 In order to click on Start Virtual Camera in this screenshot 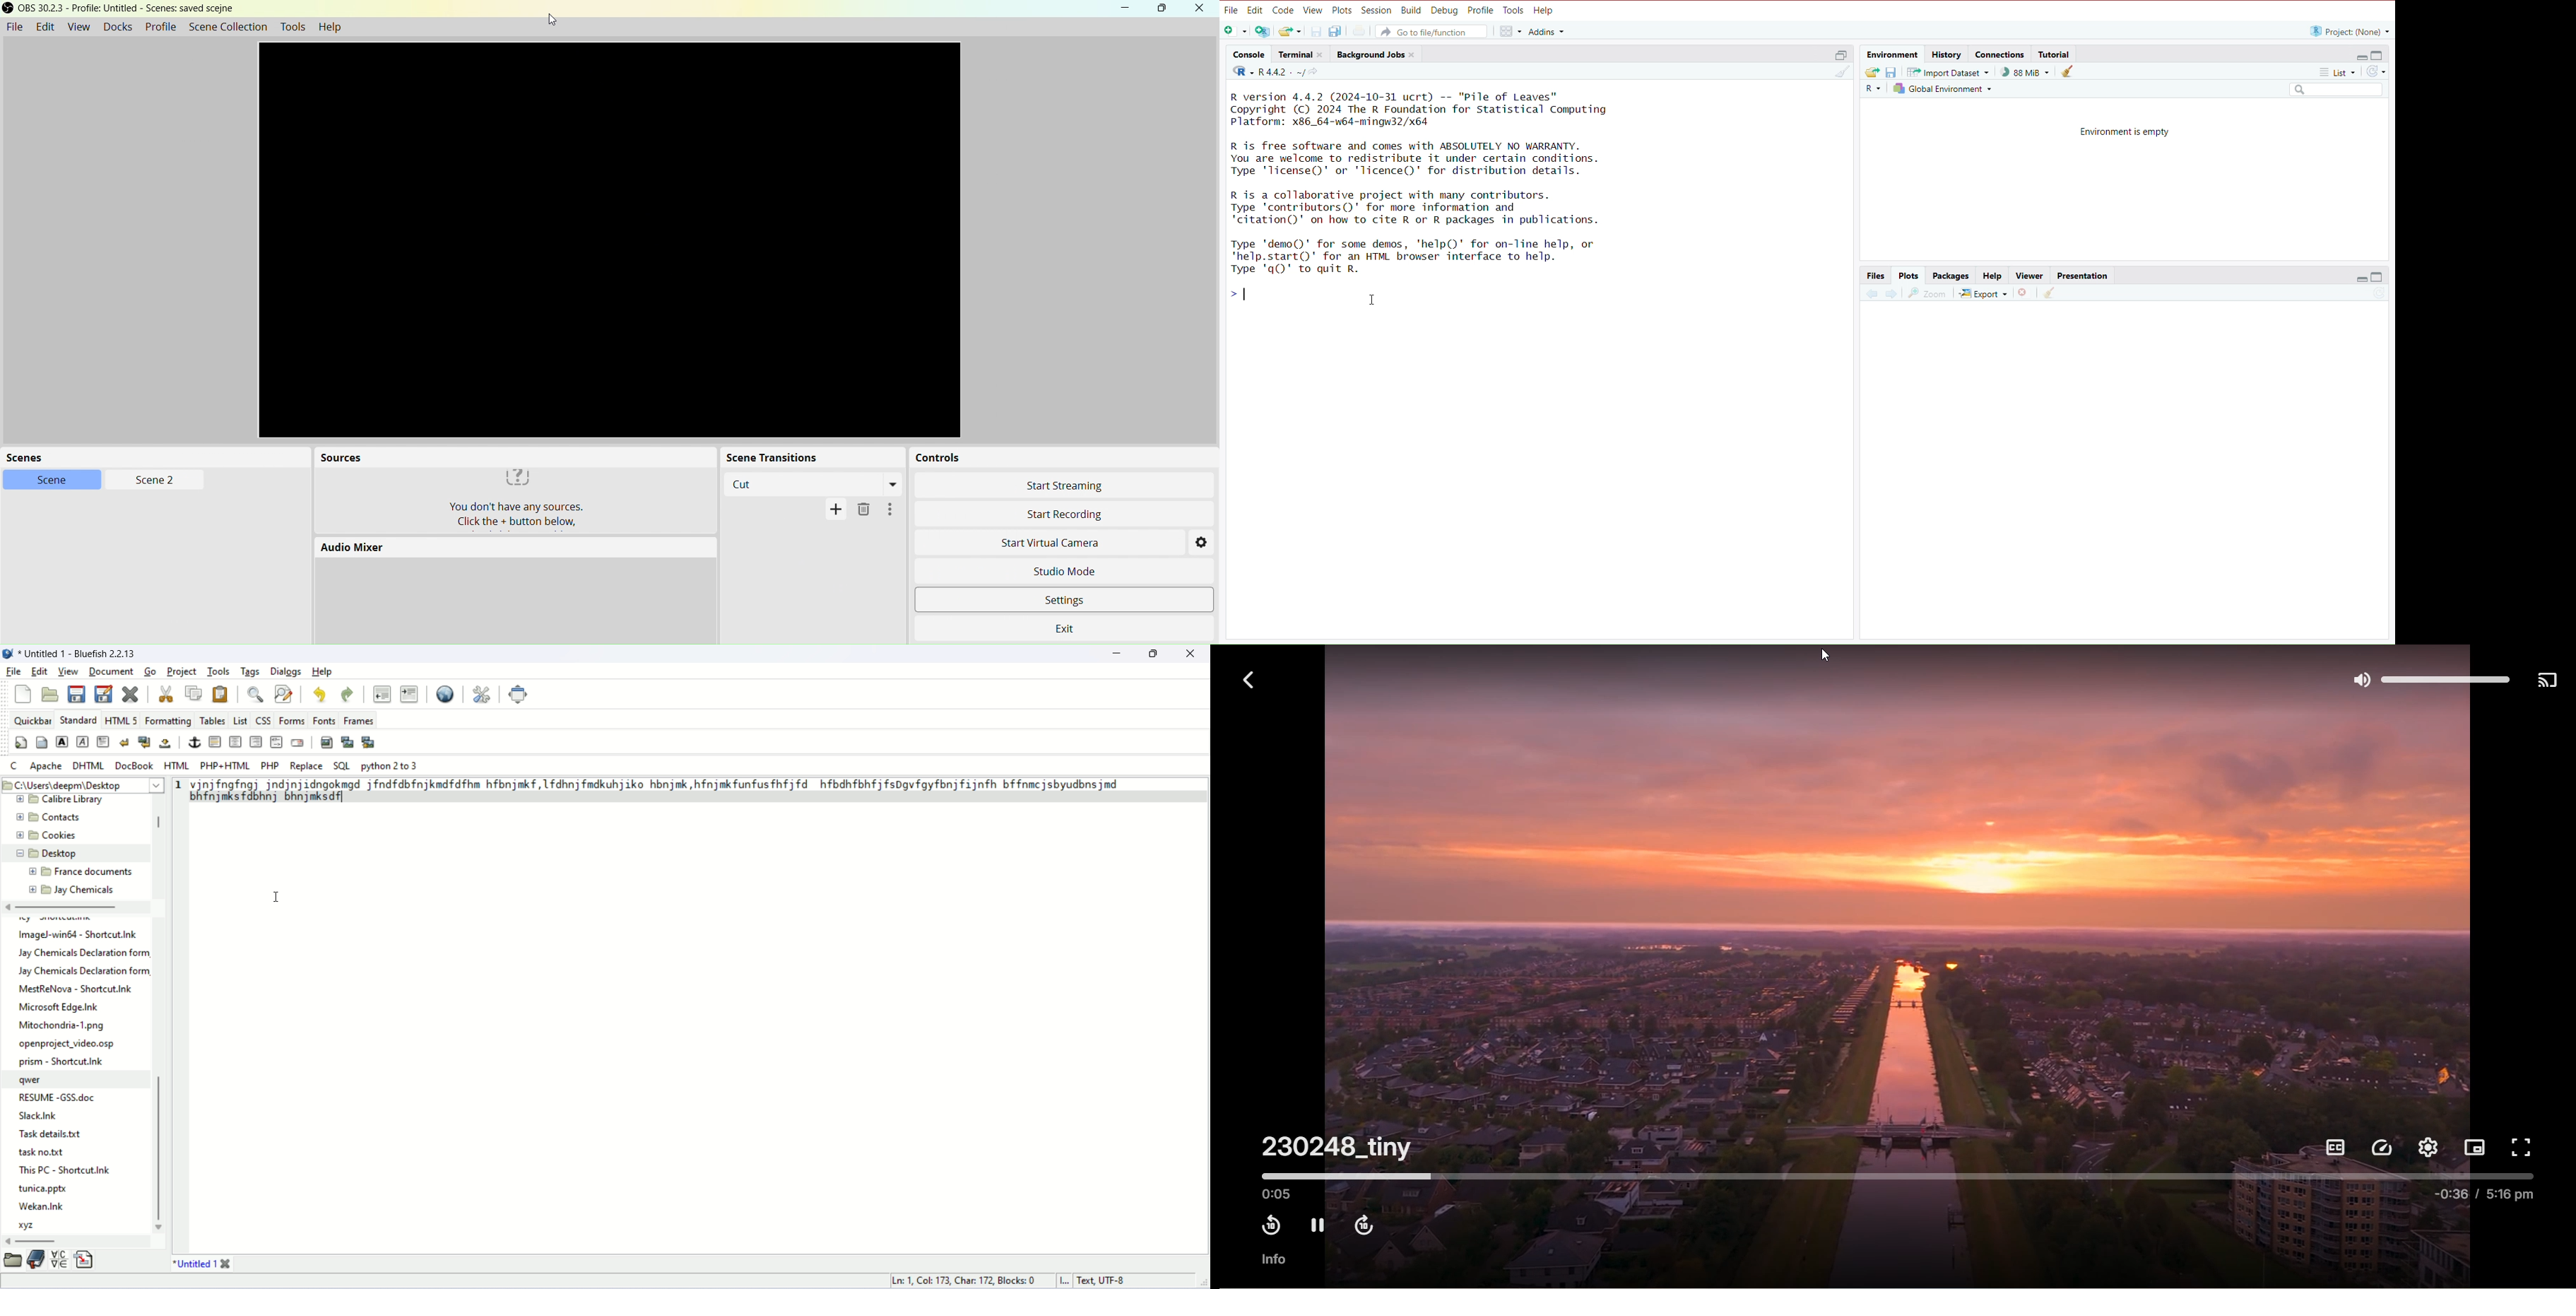, I will do `click(1046, 545)`.